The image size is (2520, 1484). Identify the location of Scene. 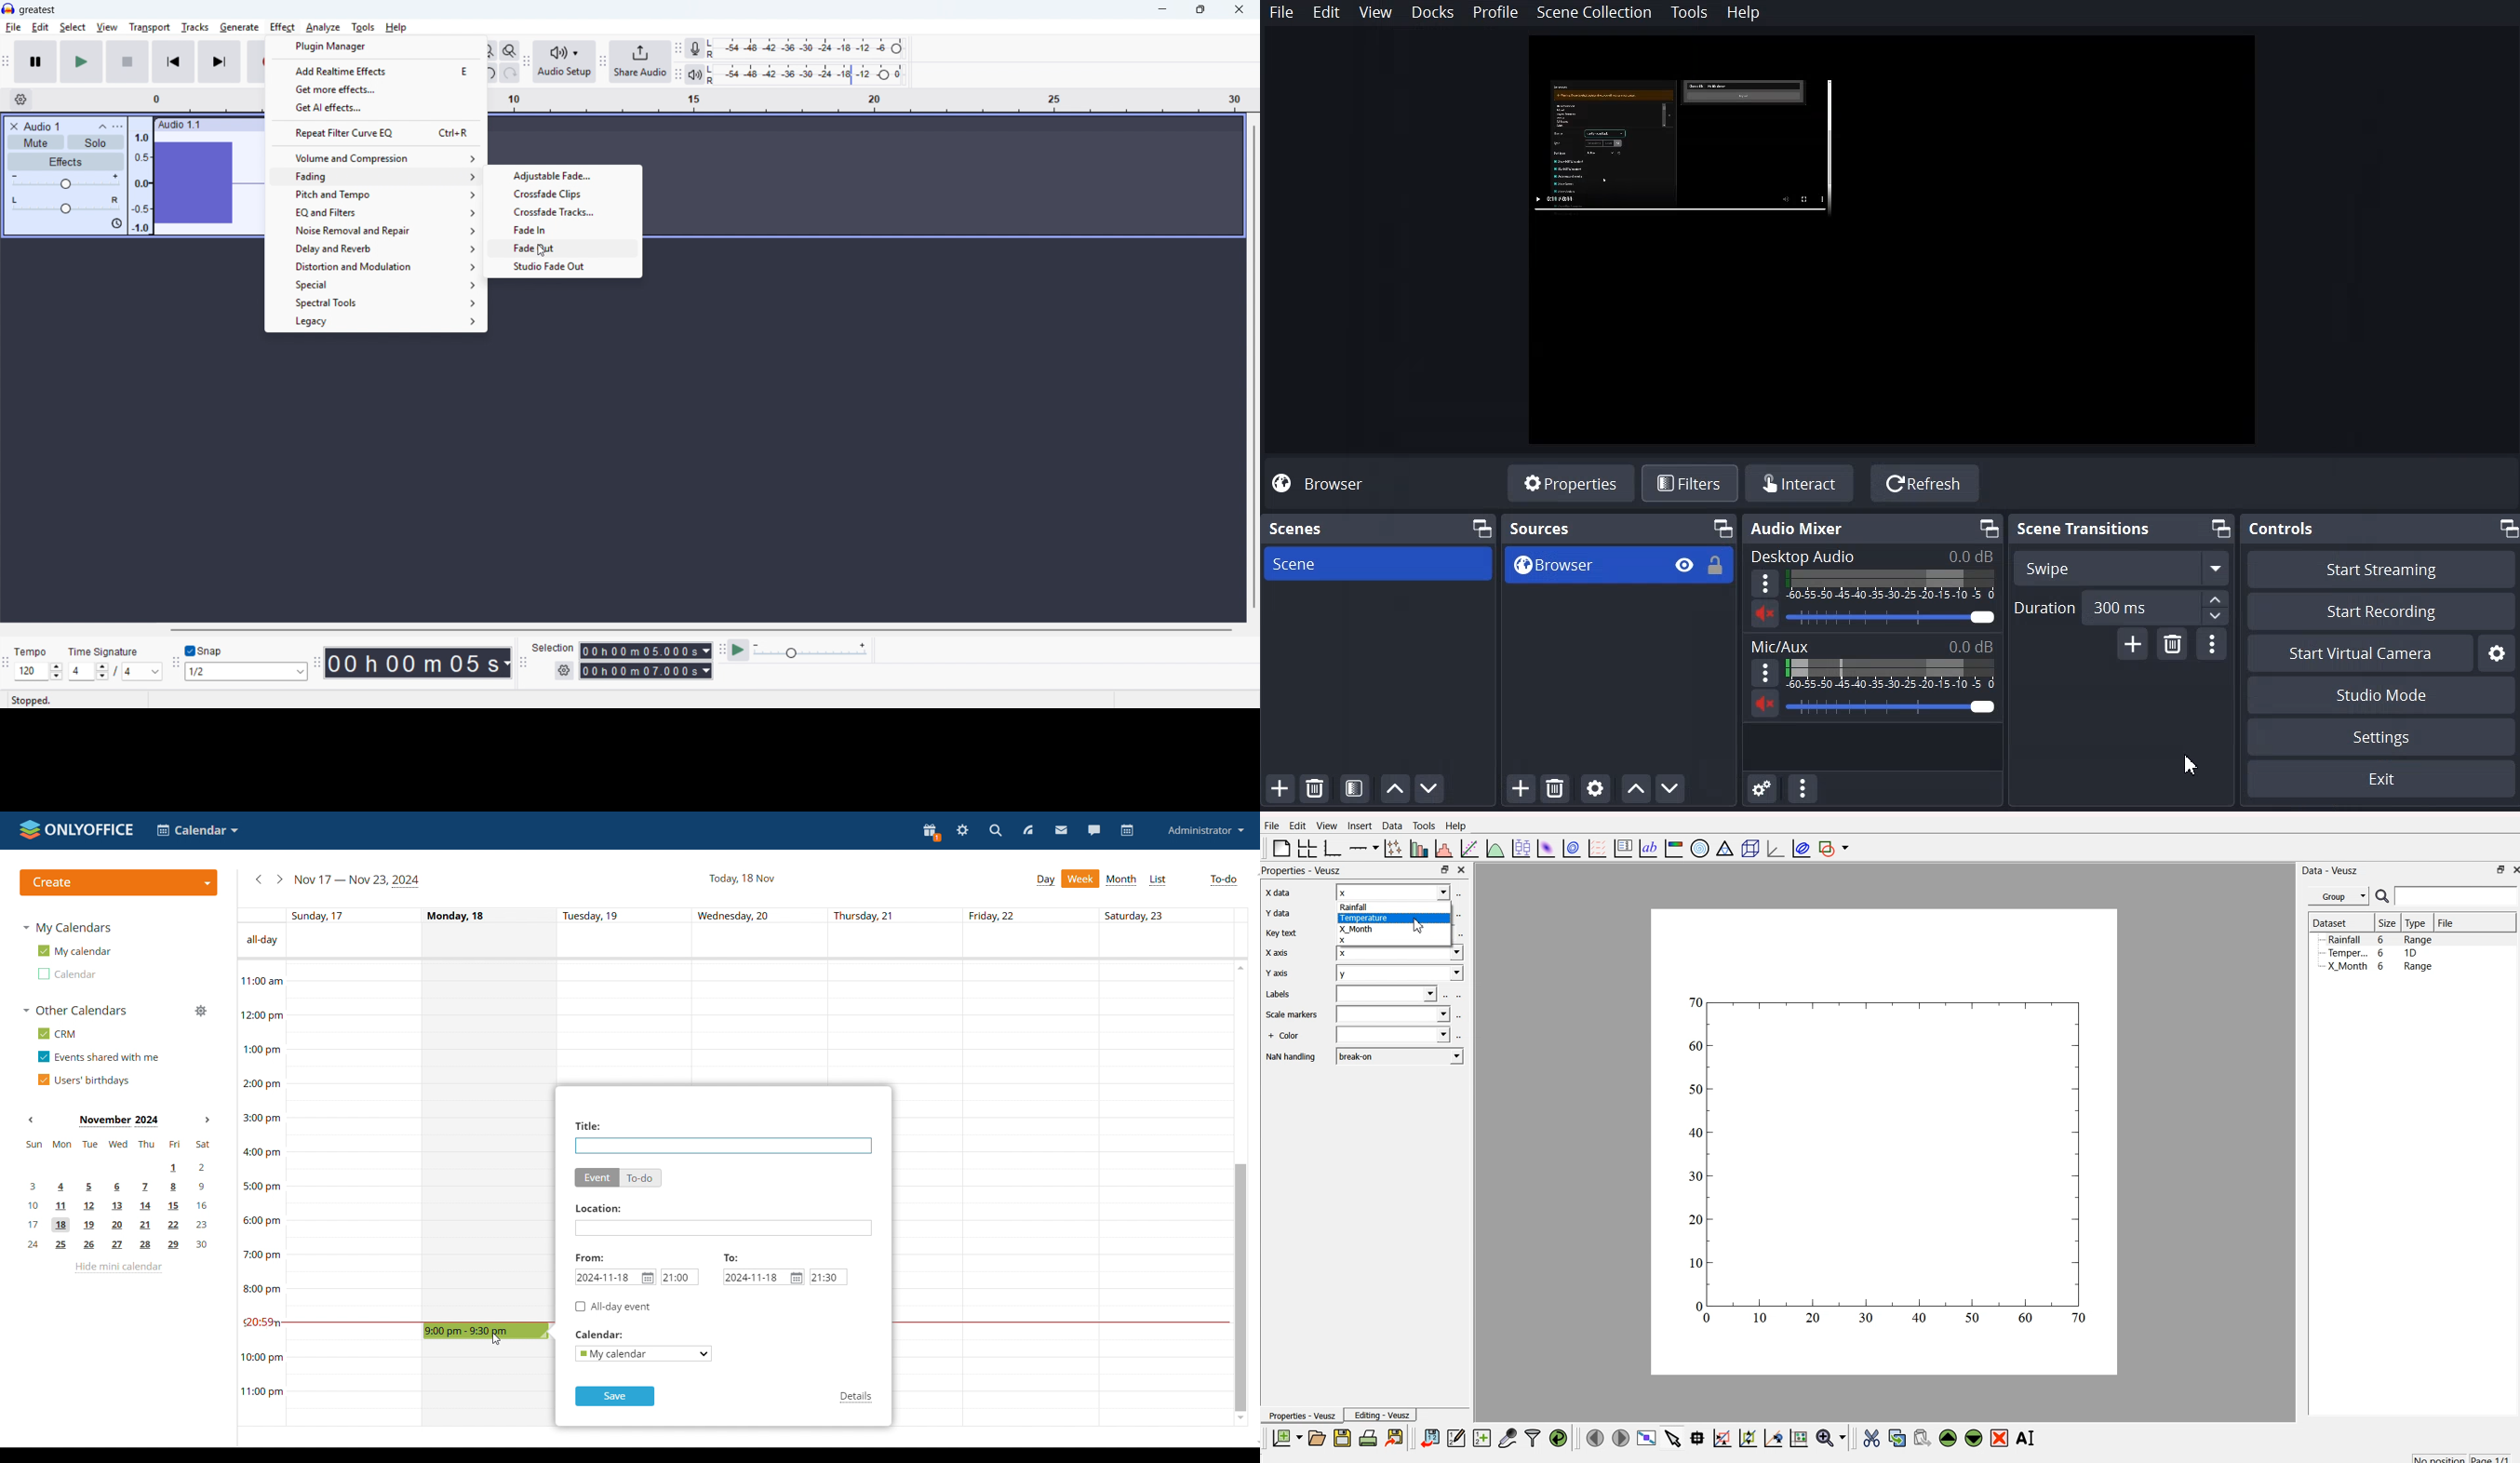
(1377, 563).